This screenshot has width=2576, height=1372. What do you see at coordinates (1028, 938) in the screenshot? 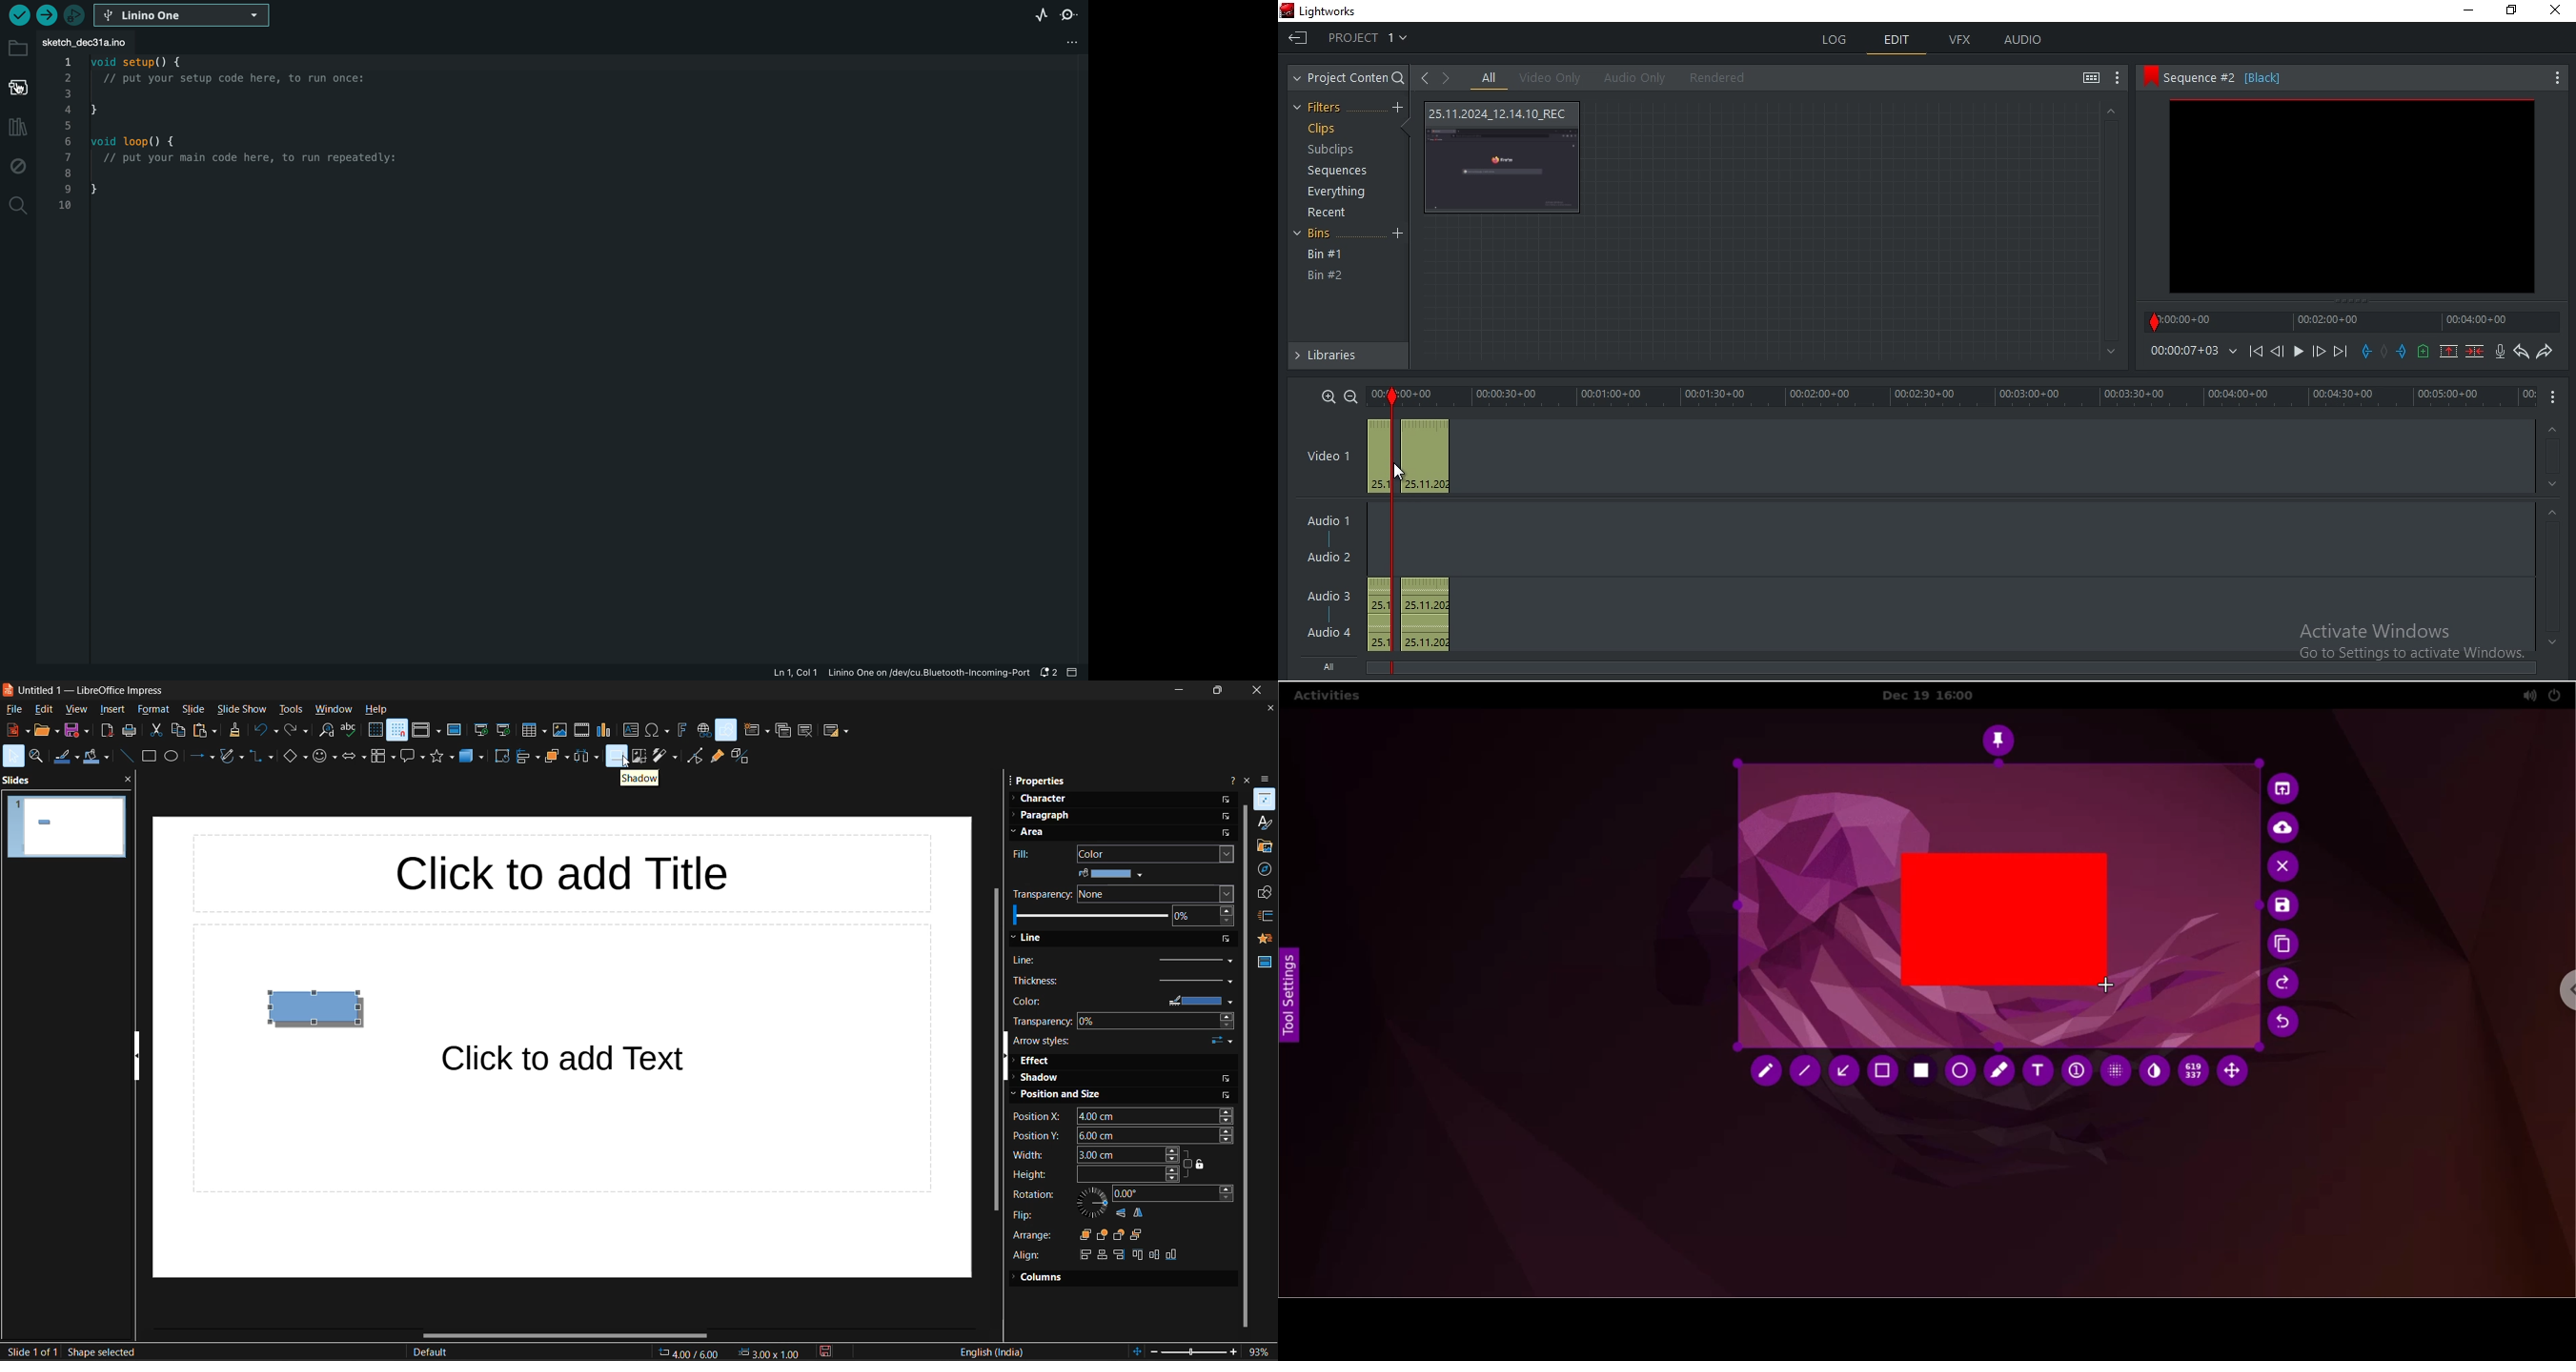
I see `line` at bounding box center [1028, 938].